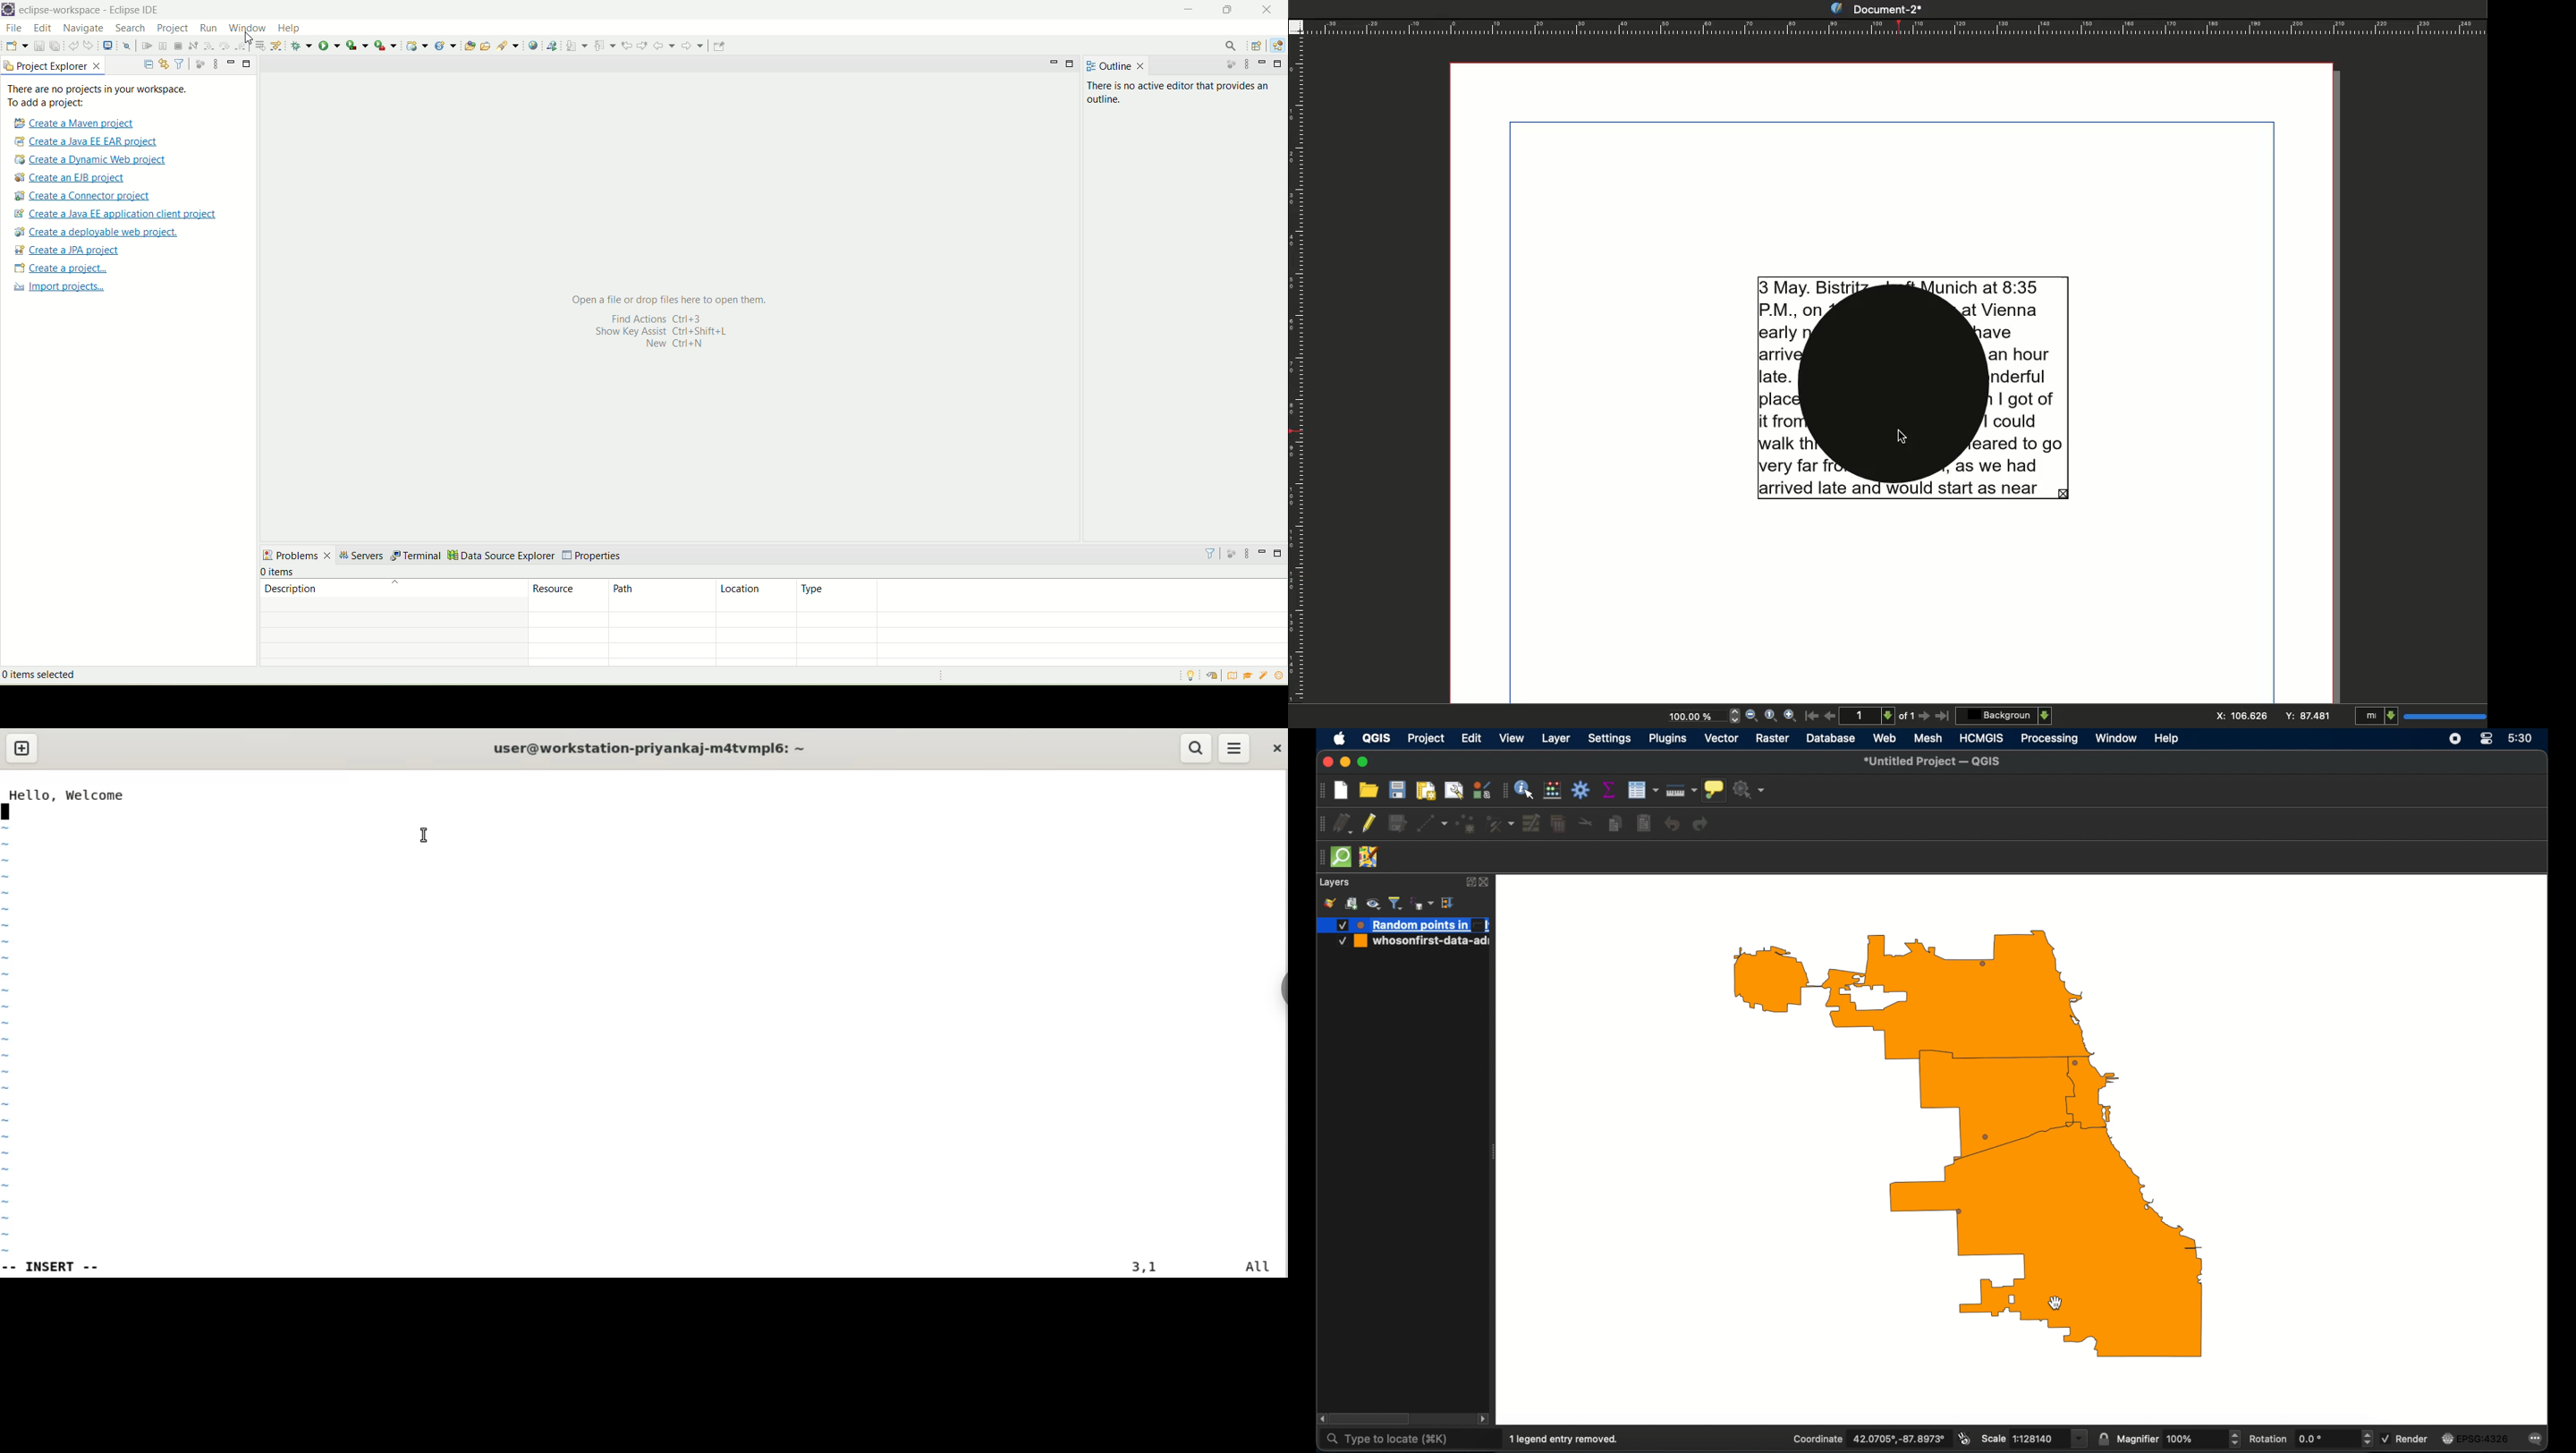 The height and width of the screenshot is (1456, 2576). What do you see at coordinates (1611, 738) in the screenshot?
I see `settings` at bounding box center [1611, 738].